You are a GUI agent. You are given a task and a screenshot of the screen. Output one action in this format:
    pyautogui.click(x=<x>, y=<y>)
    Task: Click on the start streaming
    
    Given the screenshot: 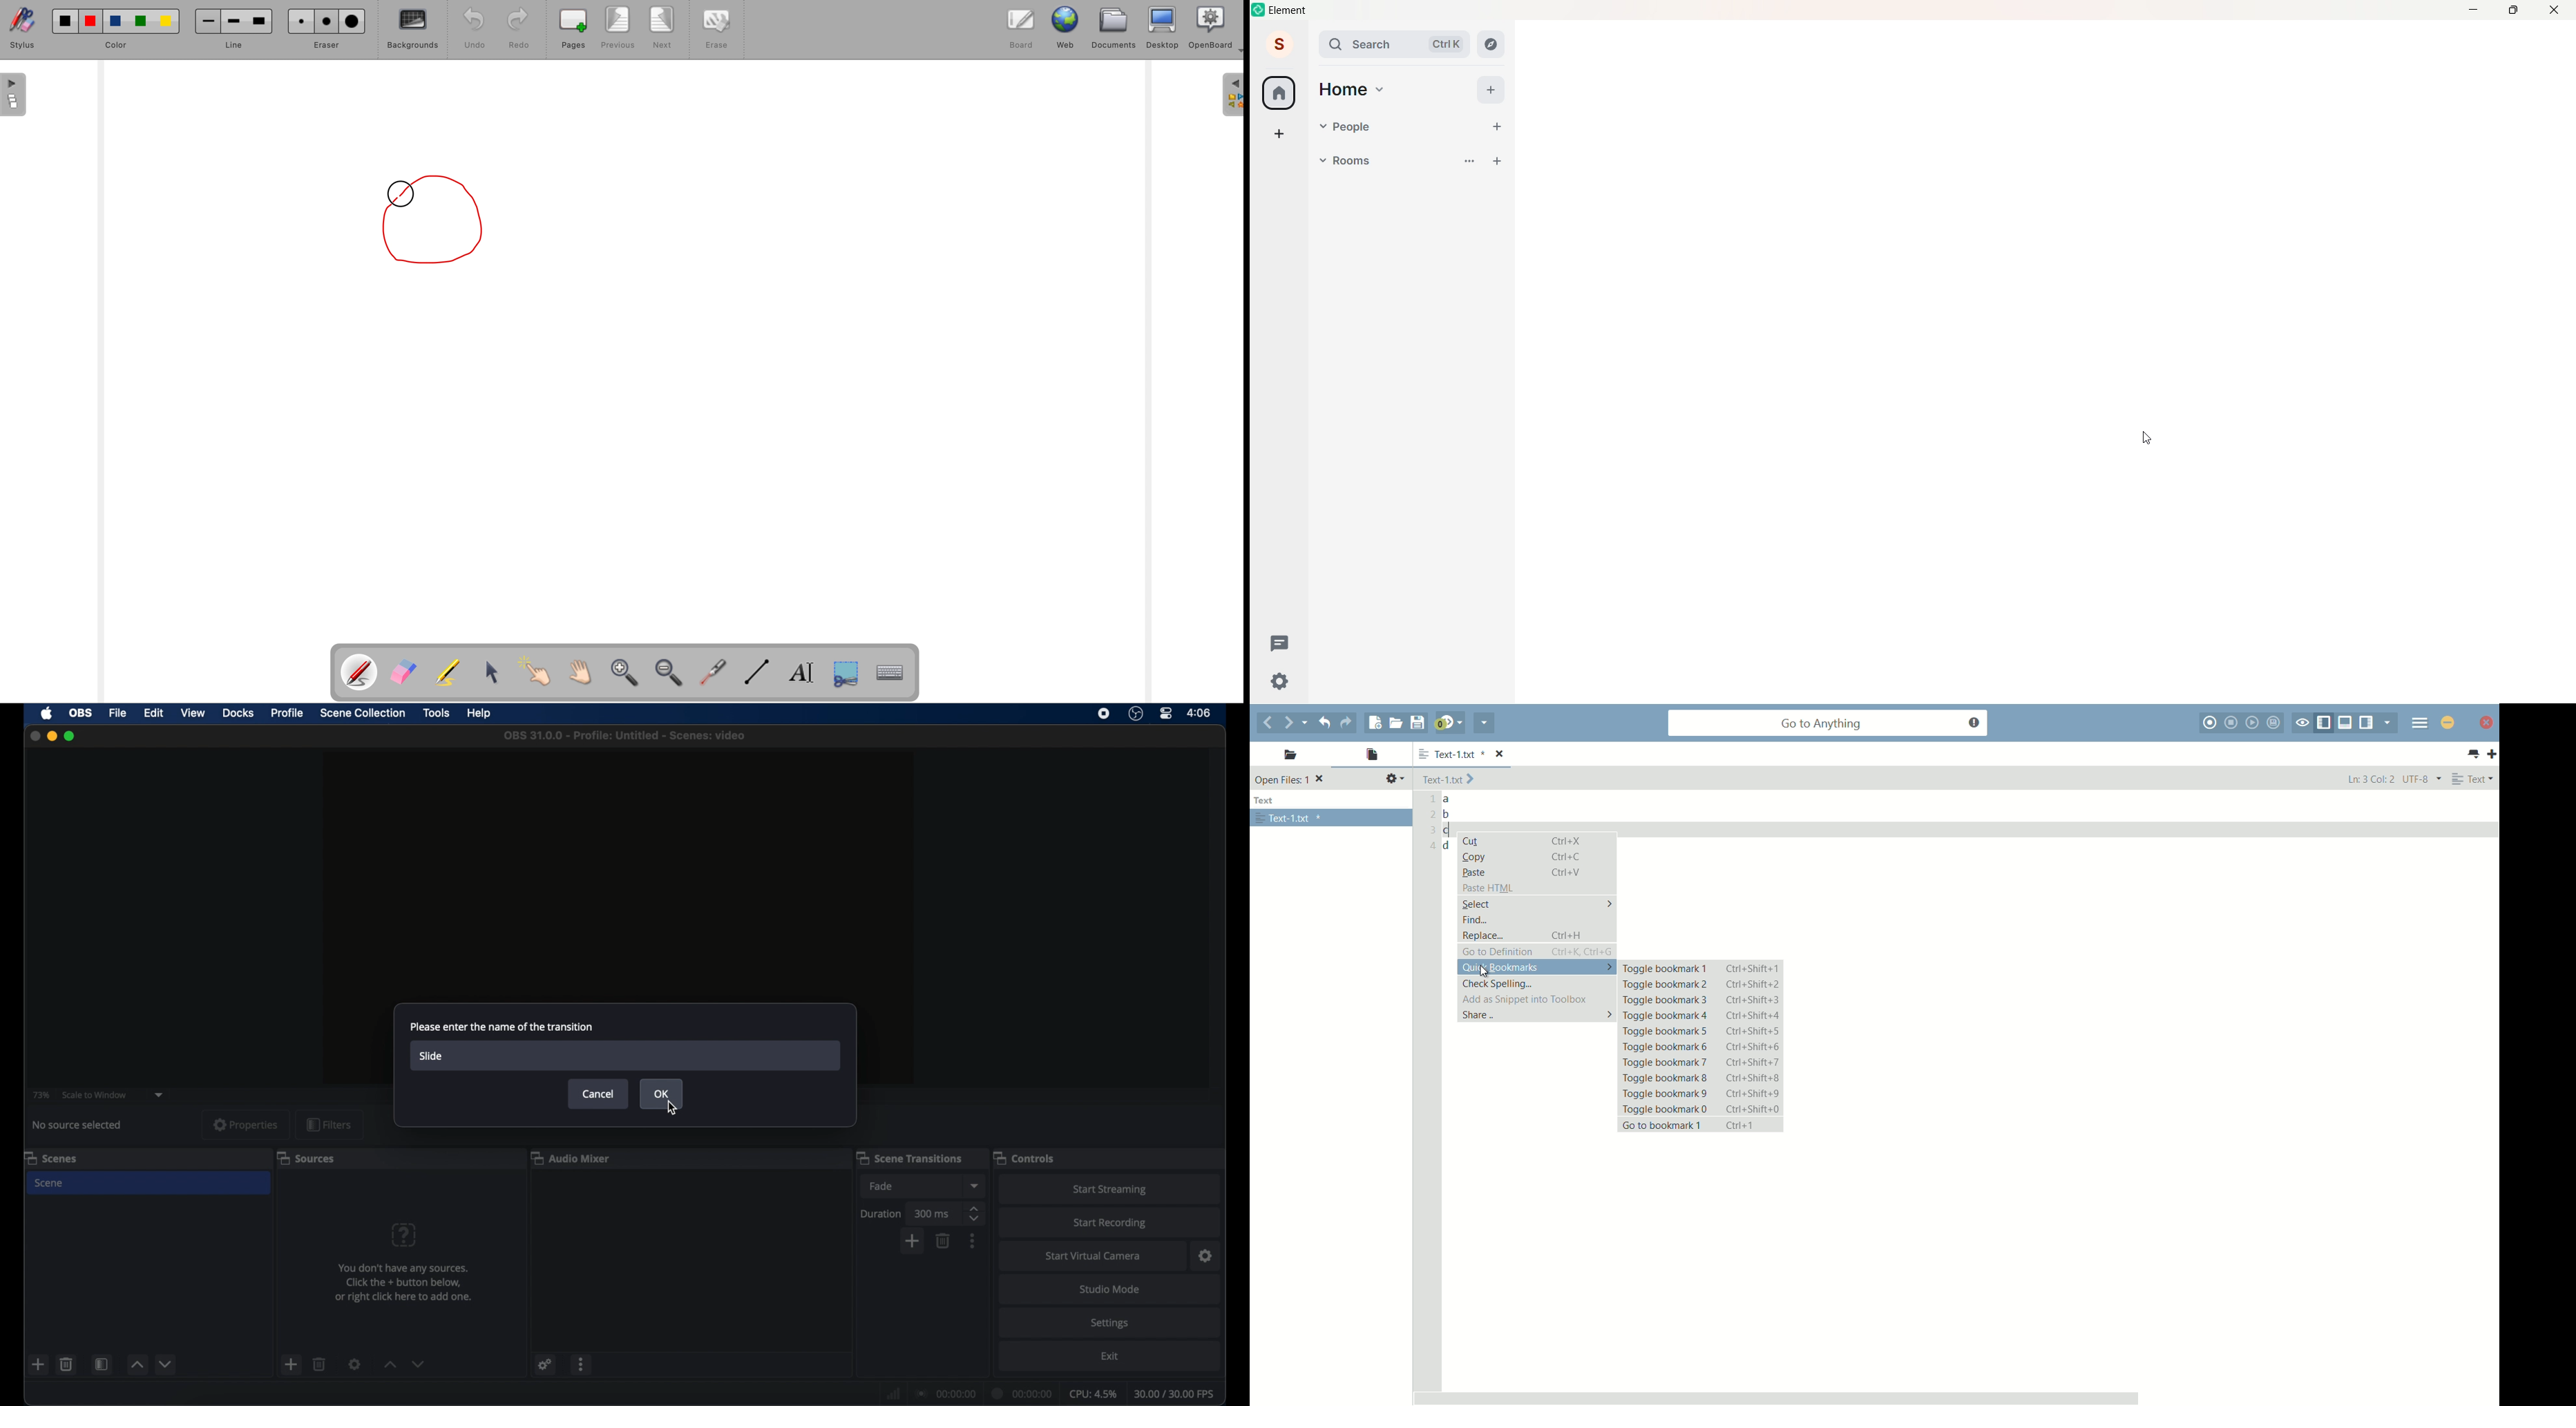 What is the action you would take?
    pyautogui.click(x=1110, y=1190)
    